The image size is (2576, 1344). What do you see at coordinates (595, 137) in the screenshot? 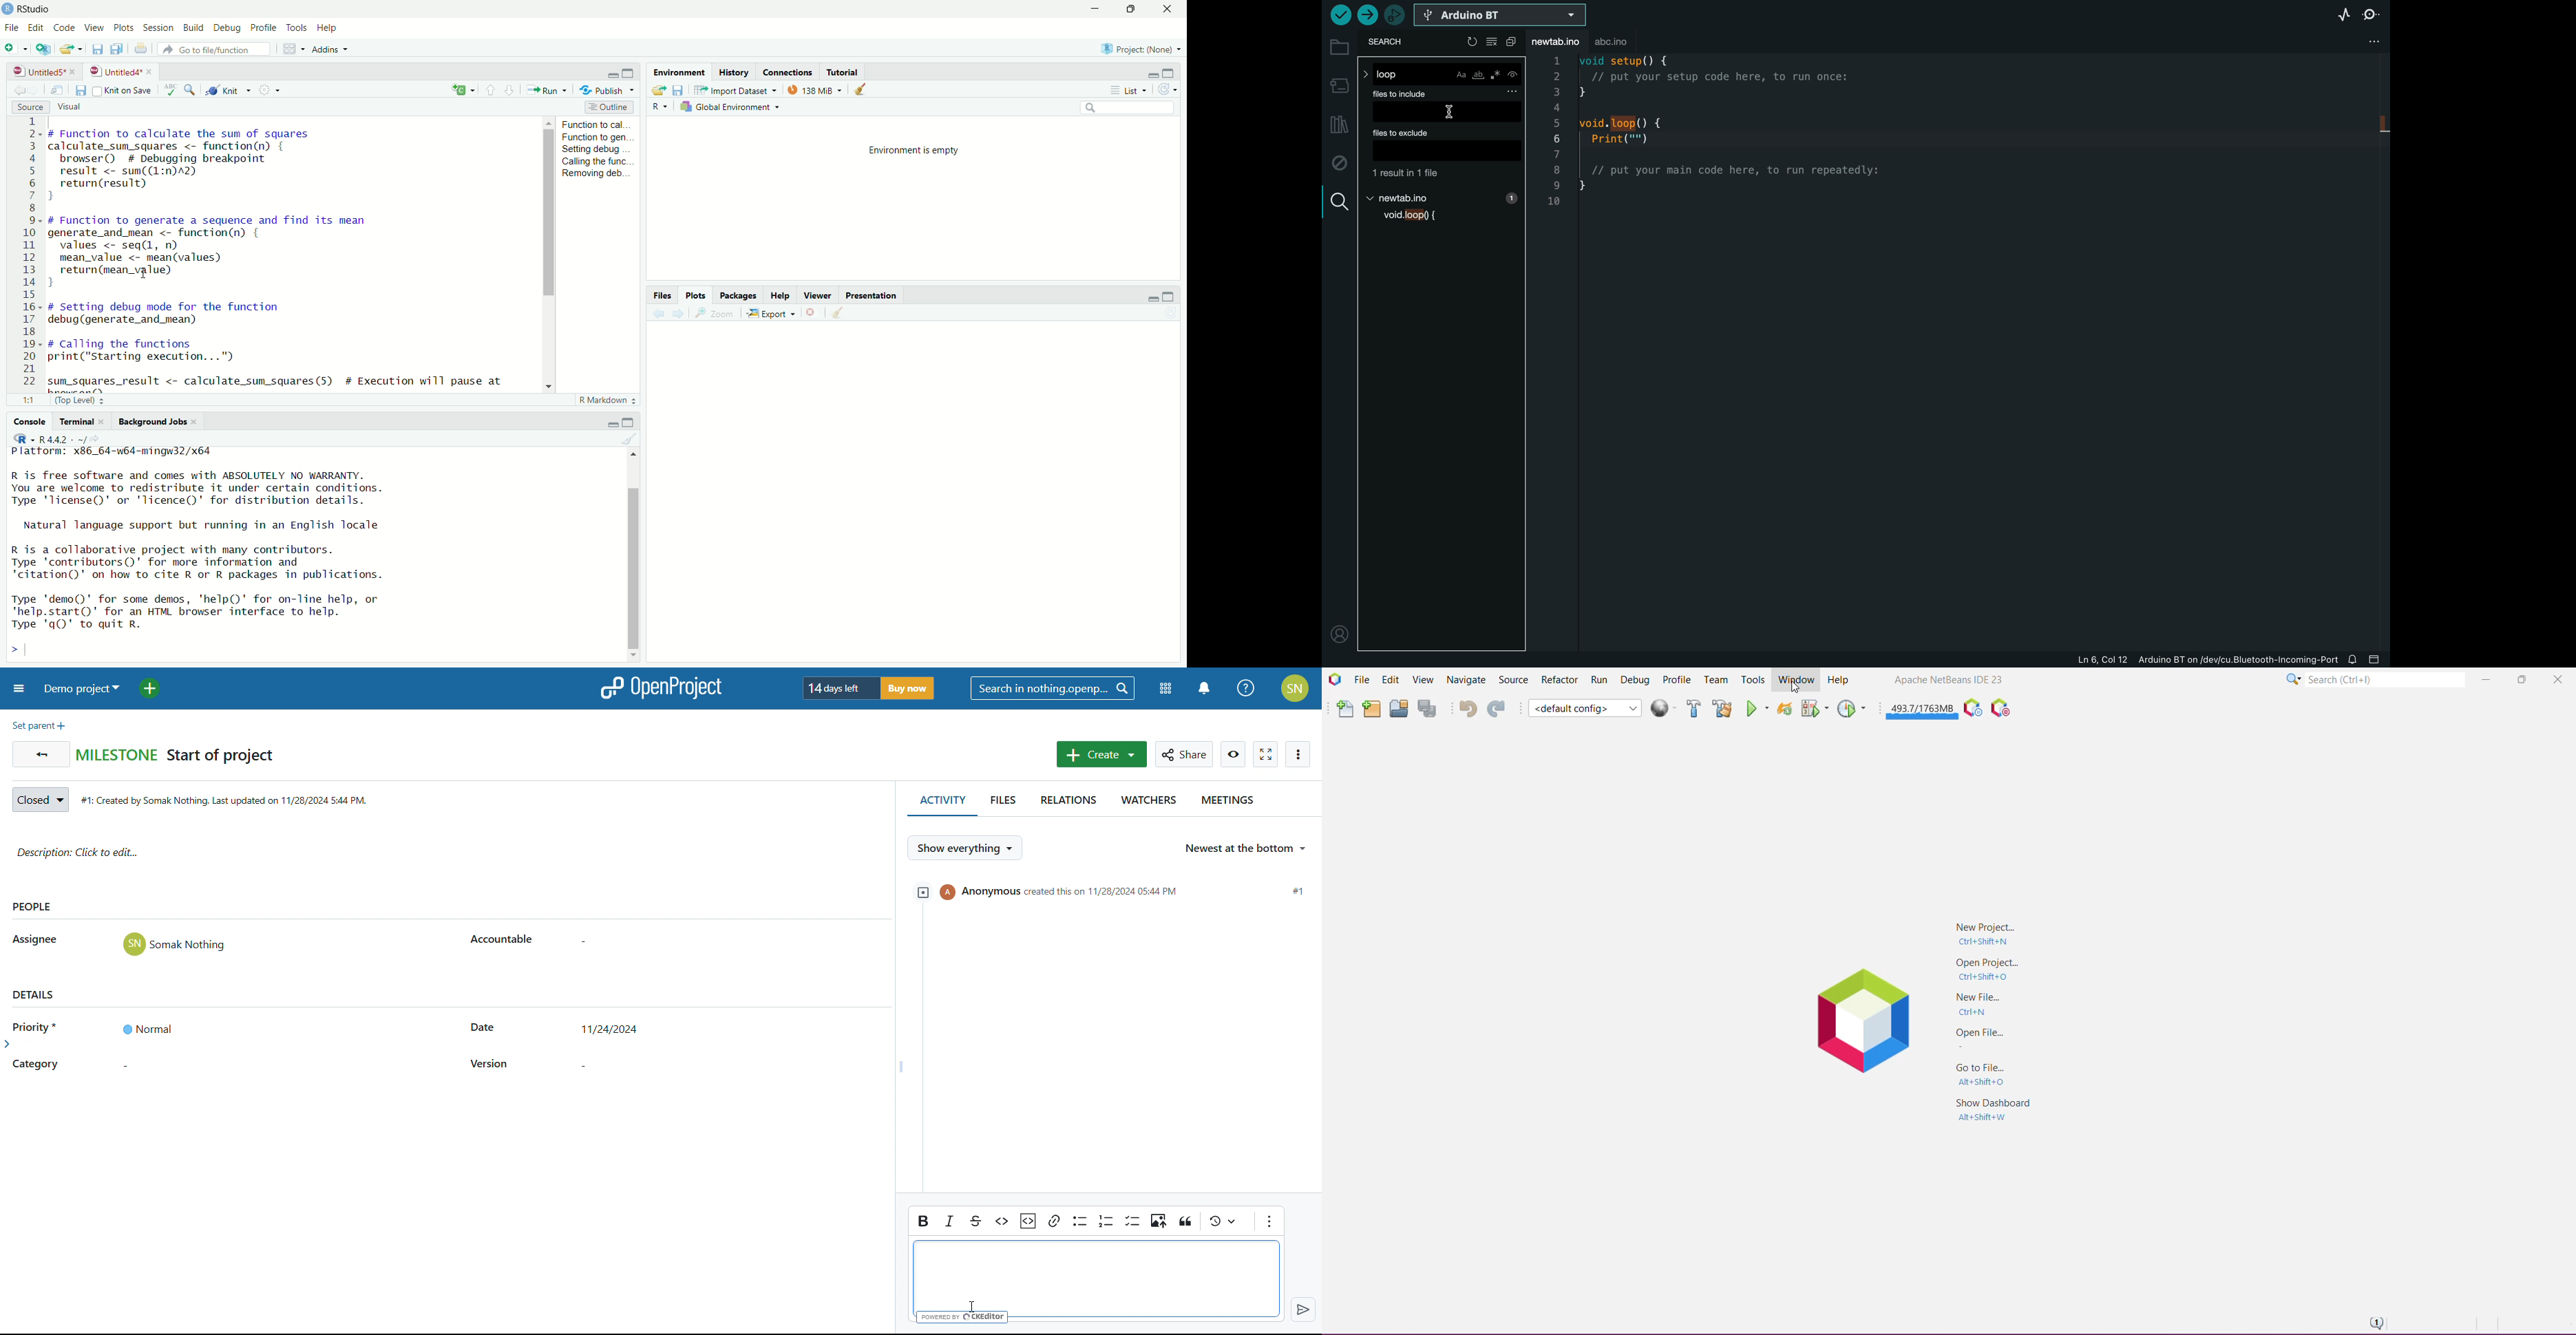
I see `function to gen...` at bounding box center [595, 137].